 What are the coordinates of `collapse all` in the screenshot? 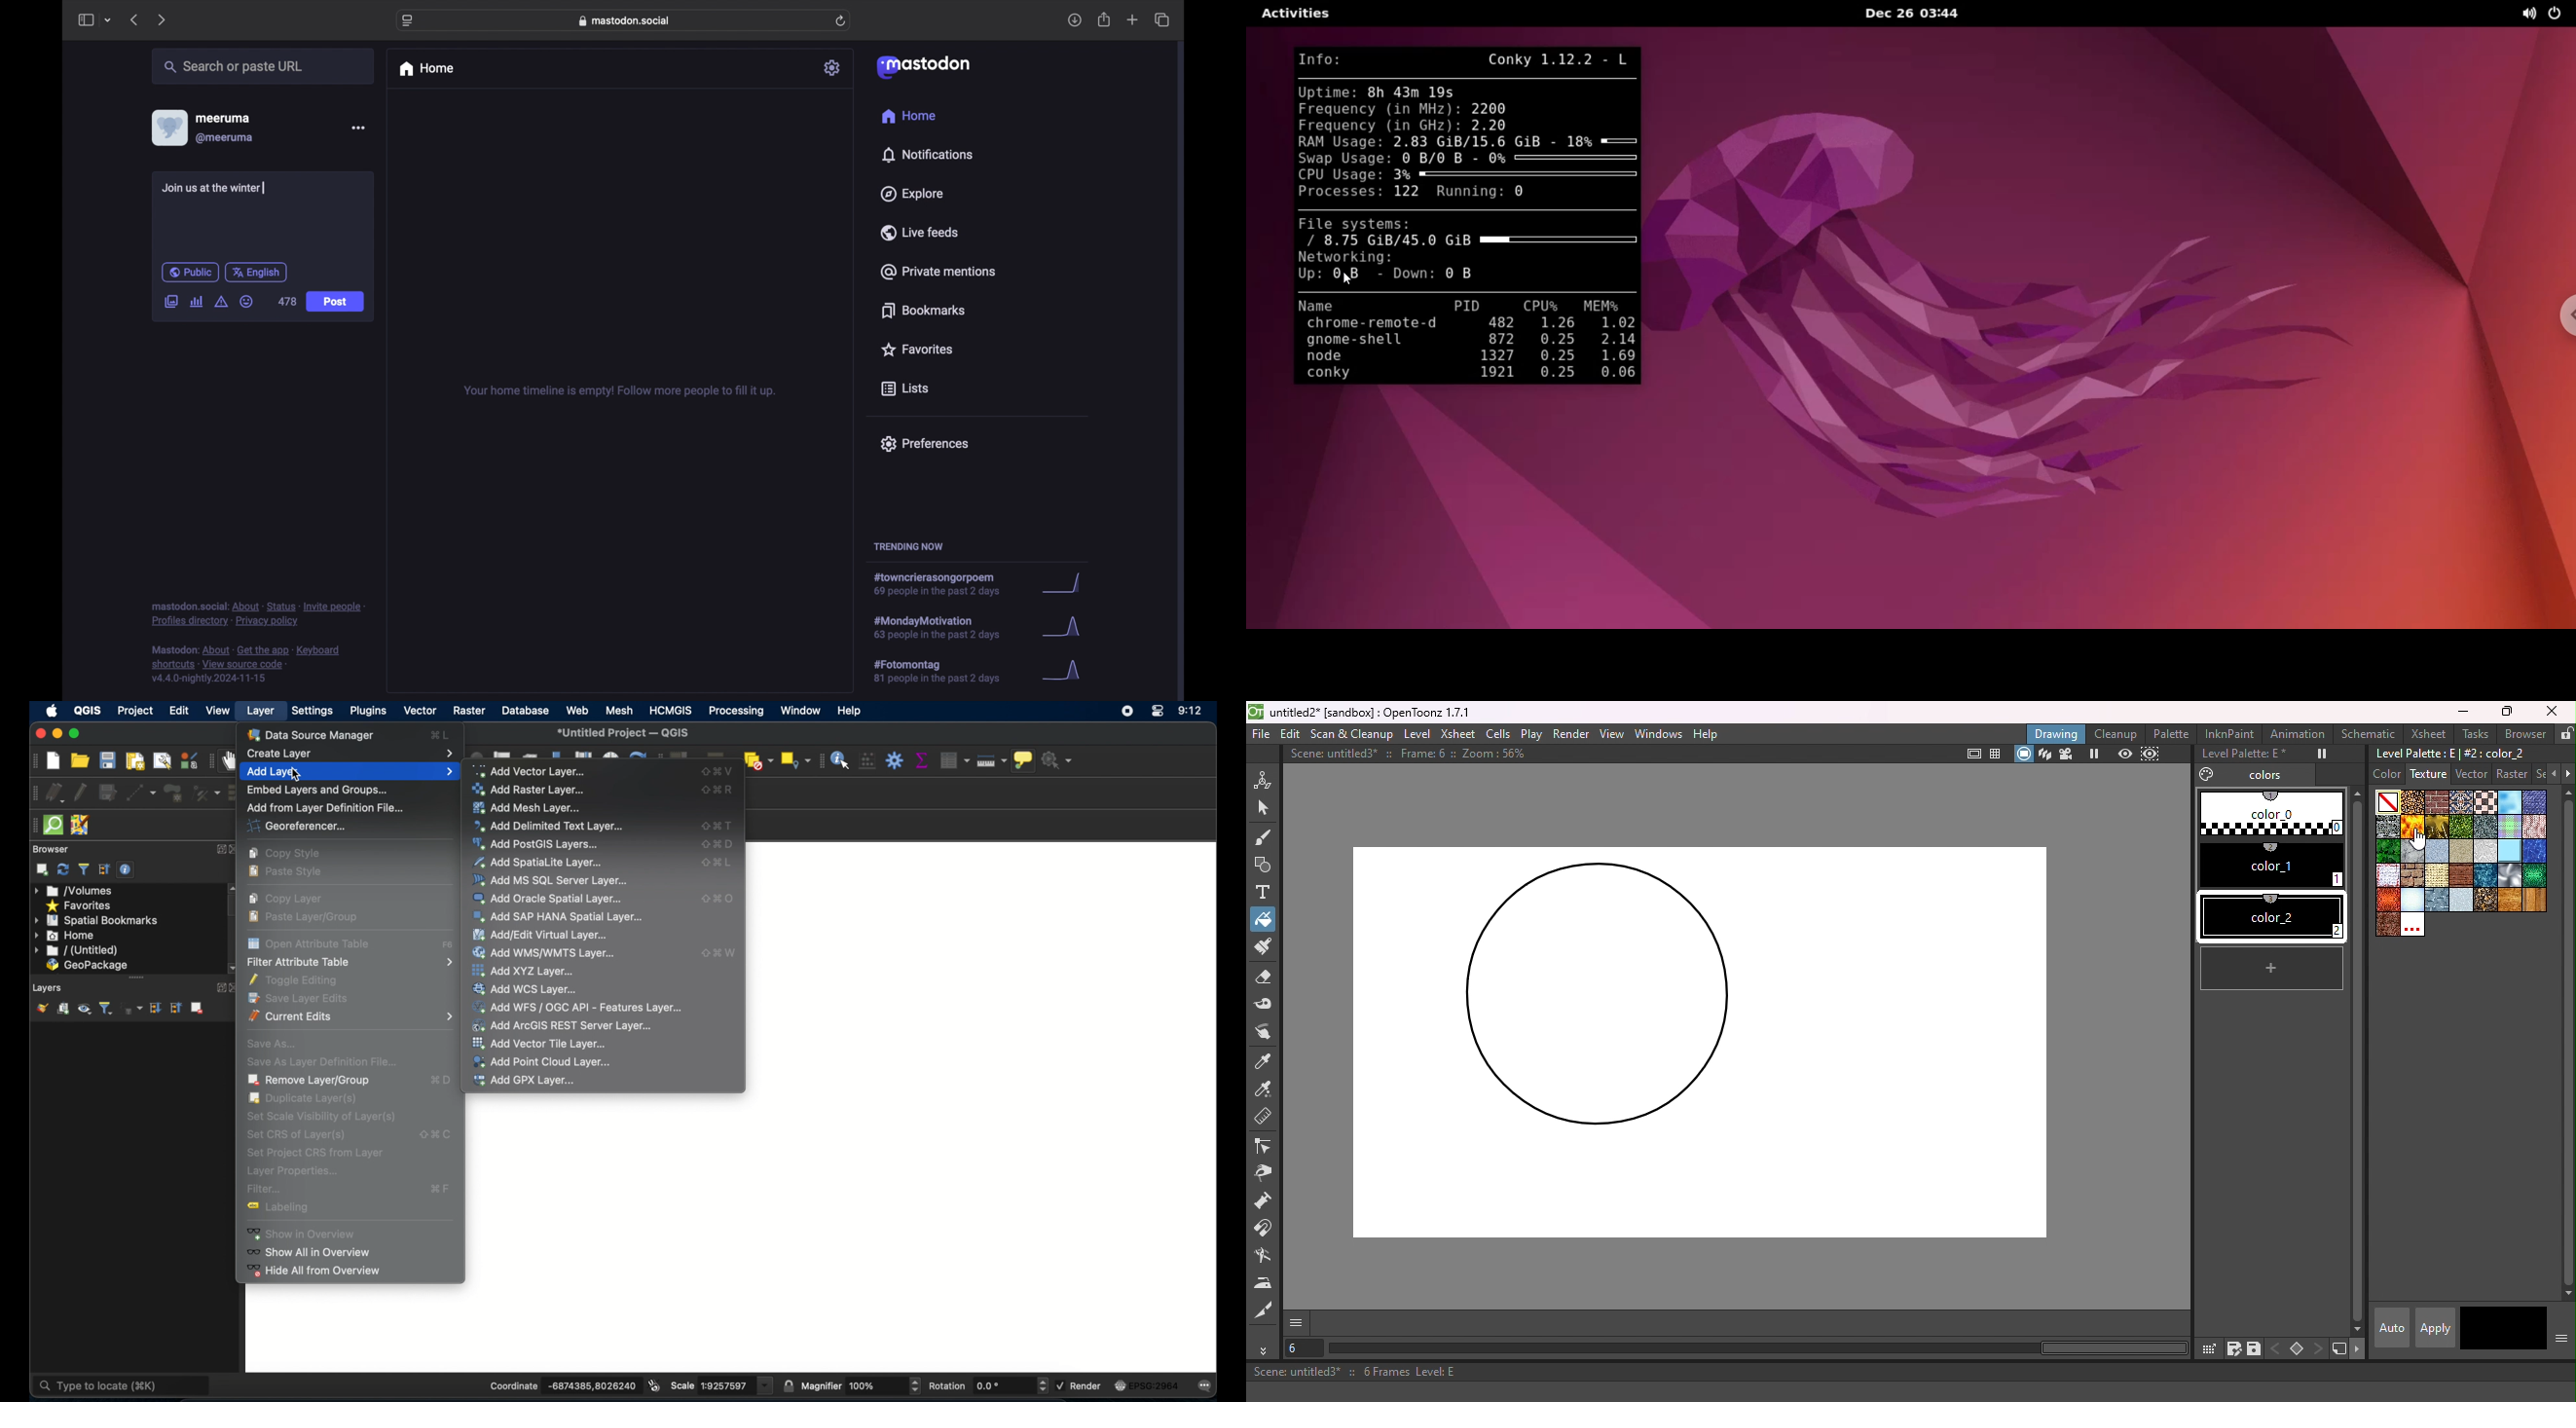 It's located at (177, 1009).